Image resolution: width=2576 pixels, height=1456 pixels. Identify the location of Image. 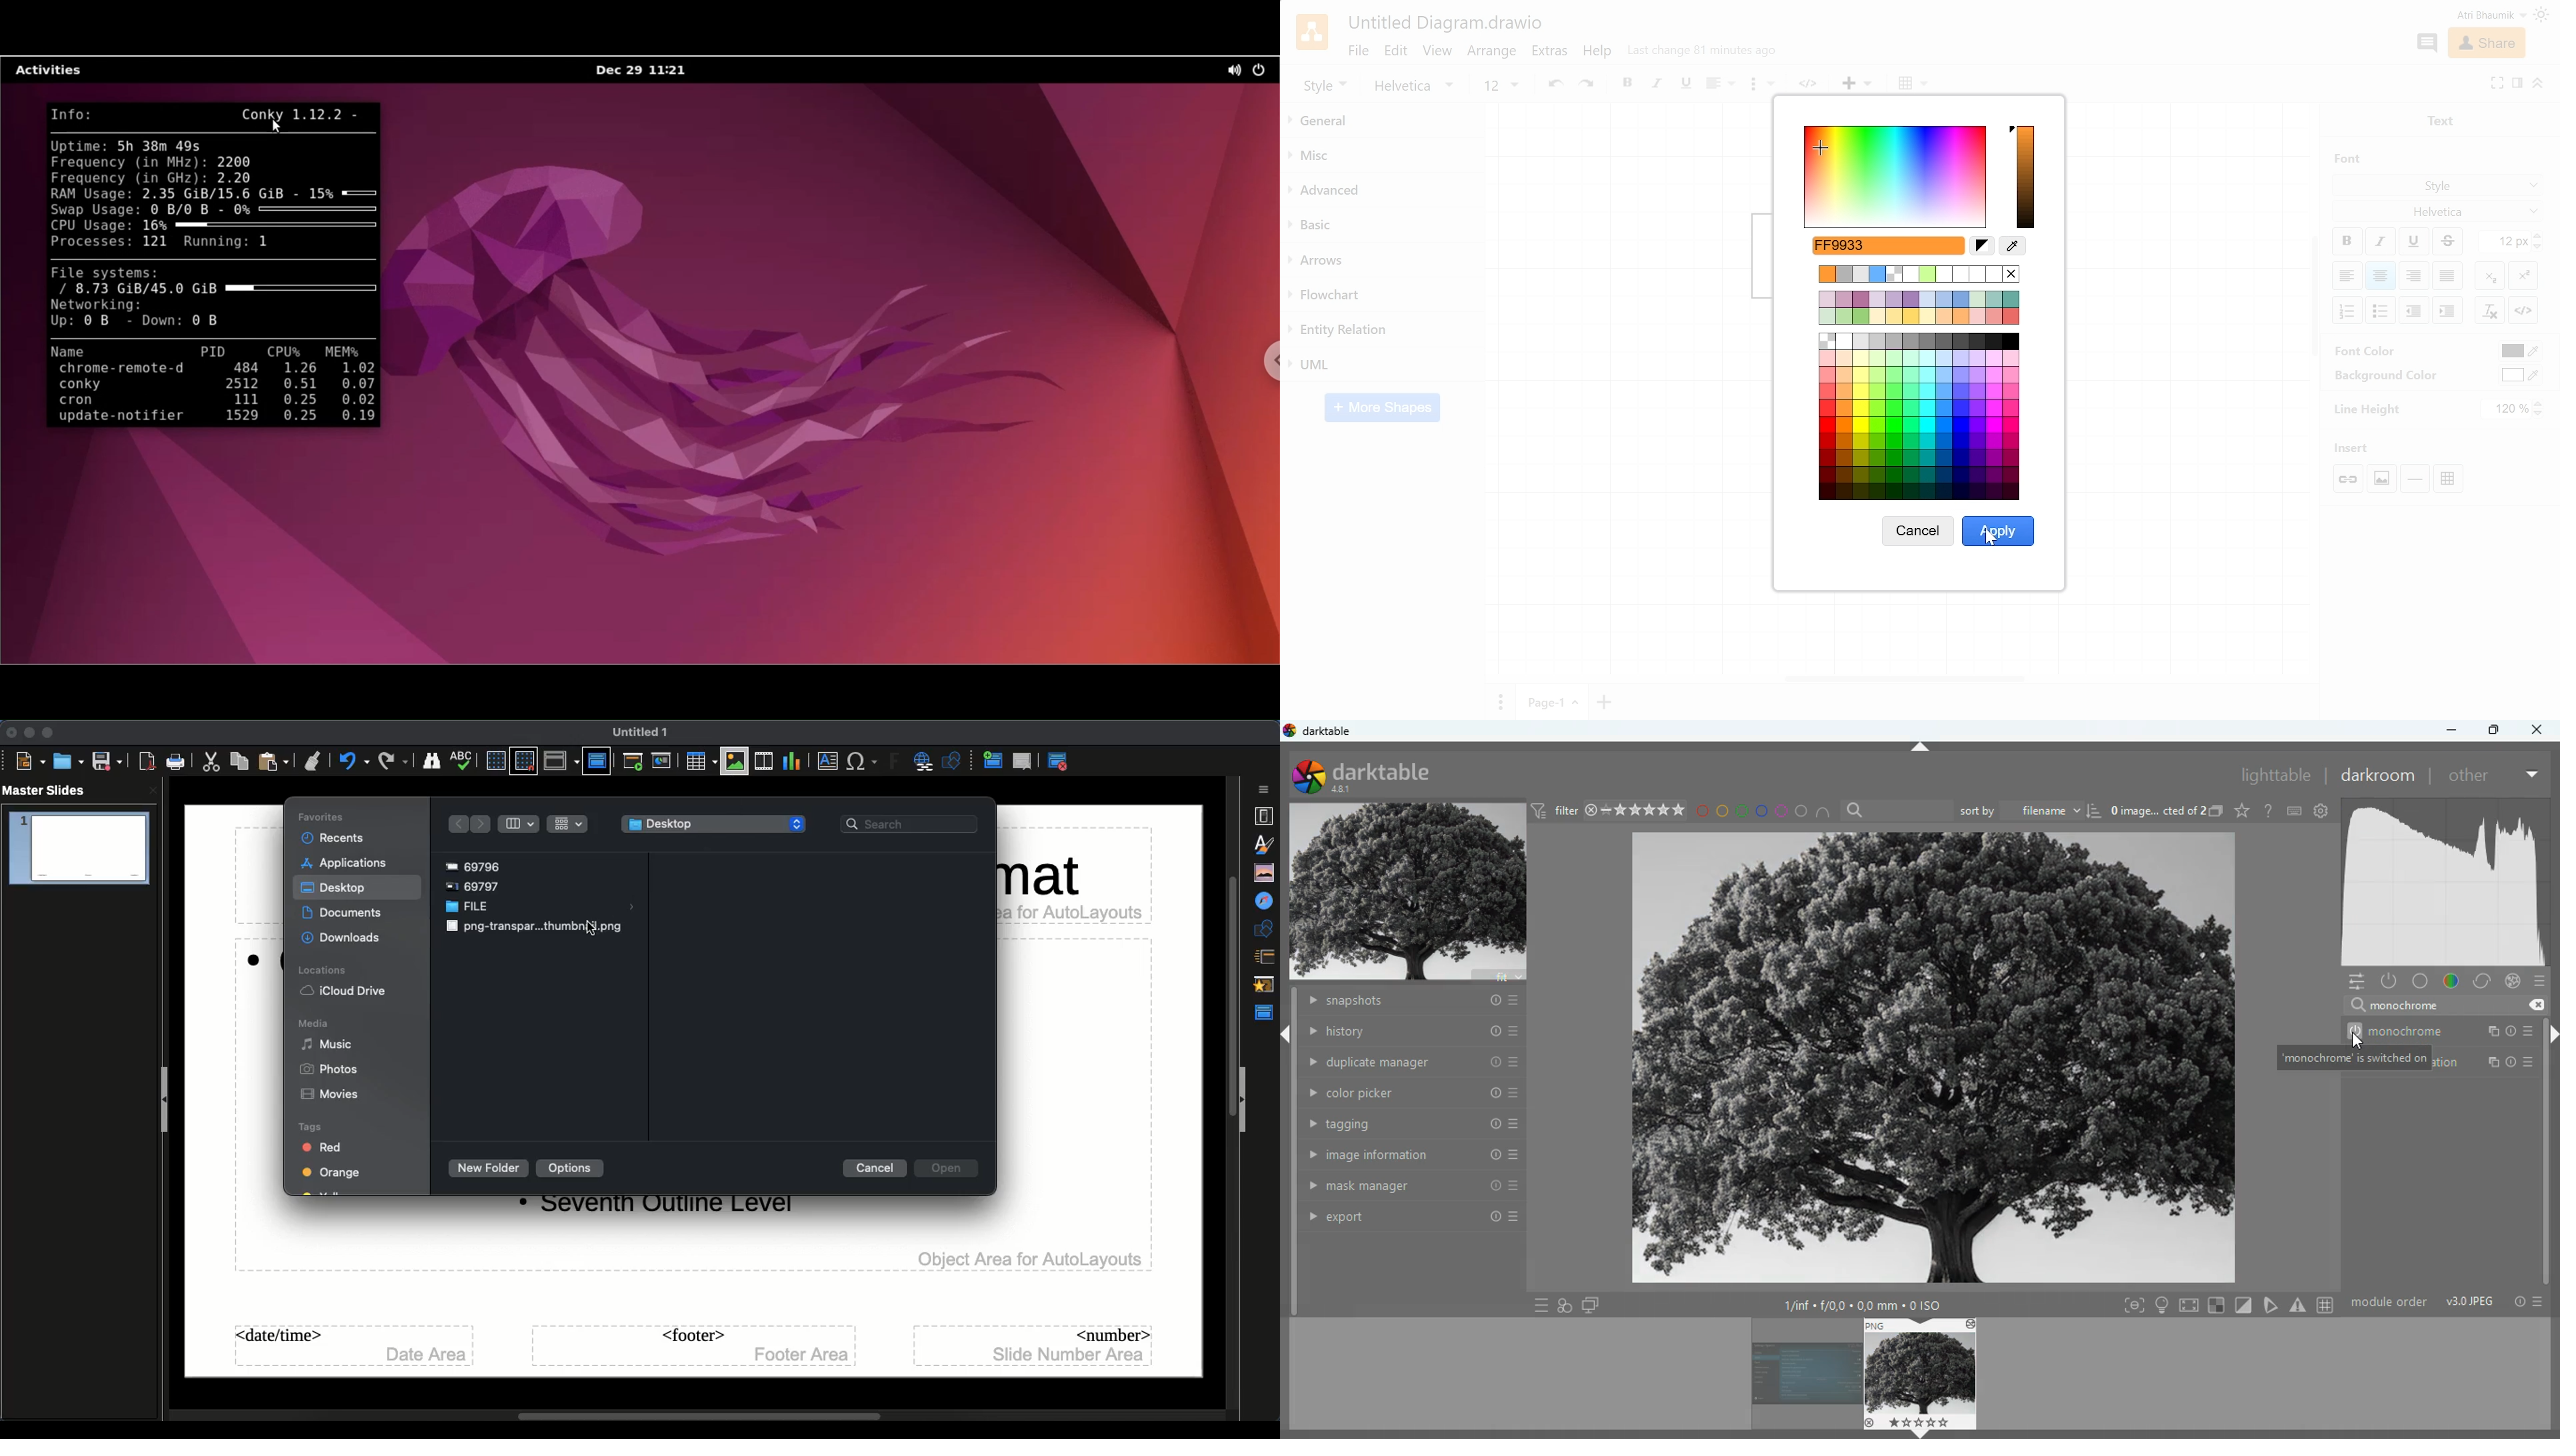
(534, 928).